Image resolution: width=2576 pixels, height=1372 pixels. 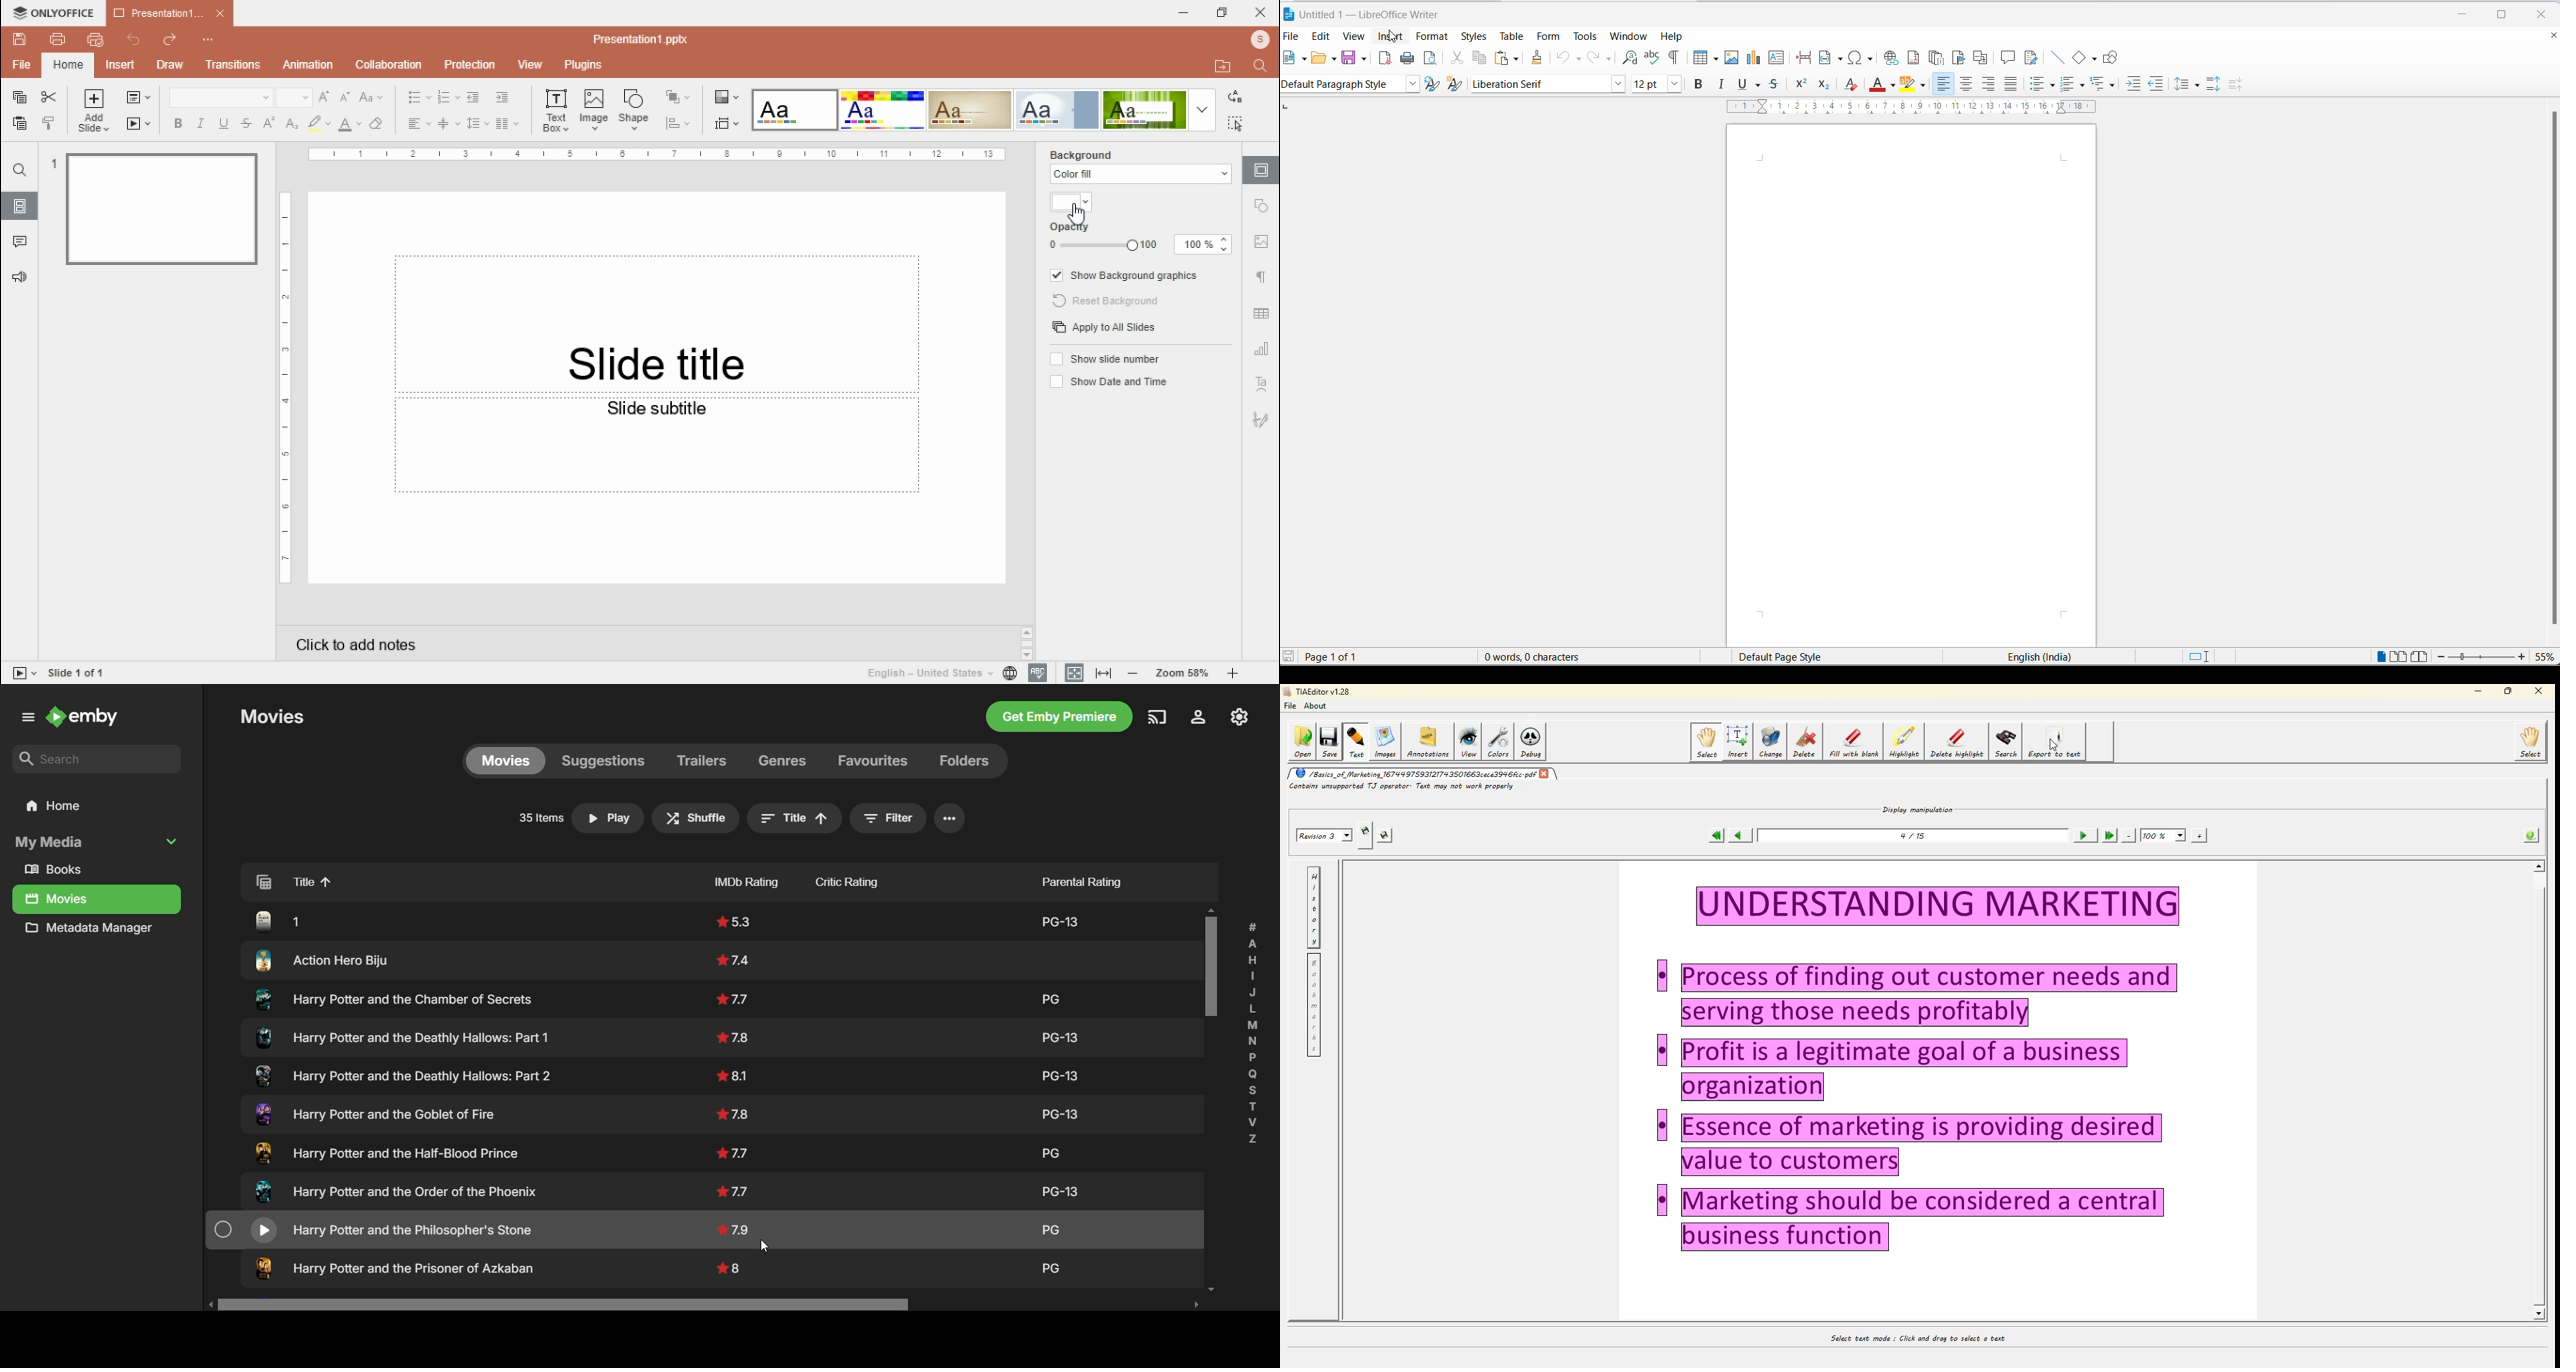 I want to click on change slide layout, so click(x=138, y=97).